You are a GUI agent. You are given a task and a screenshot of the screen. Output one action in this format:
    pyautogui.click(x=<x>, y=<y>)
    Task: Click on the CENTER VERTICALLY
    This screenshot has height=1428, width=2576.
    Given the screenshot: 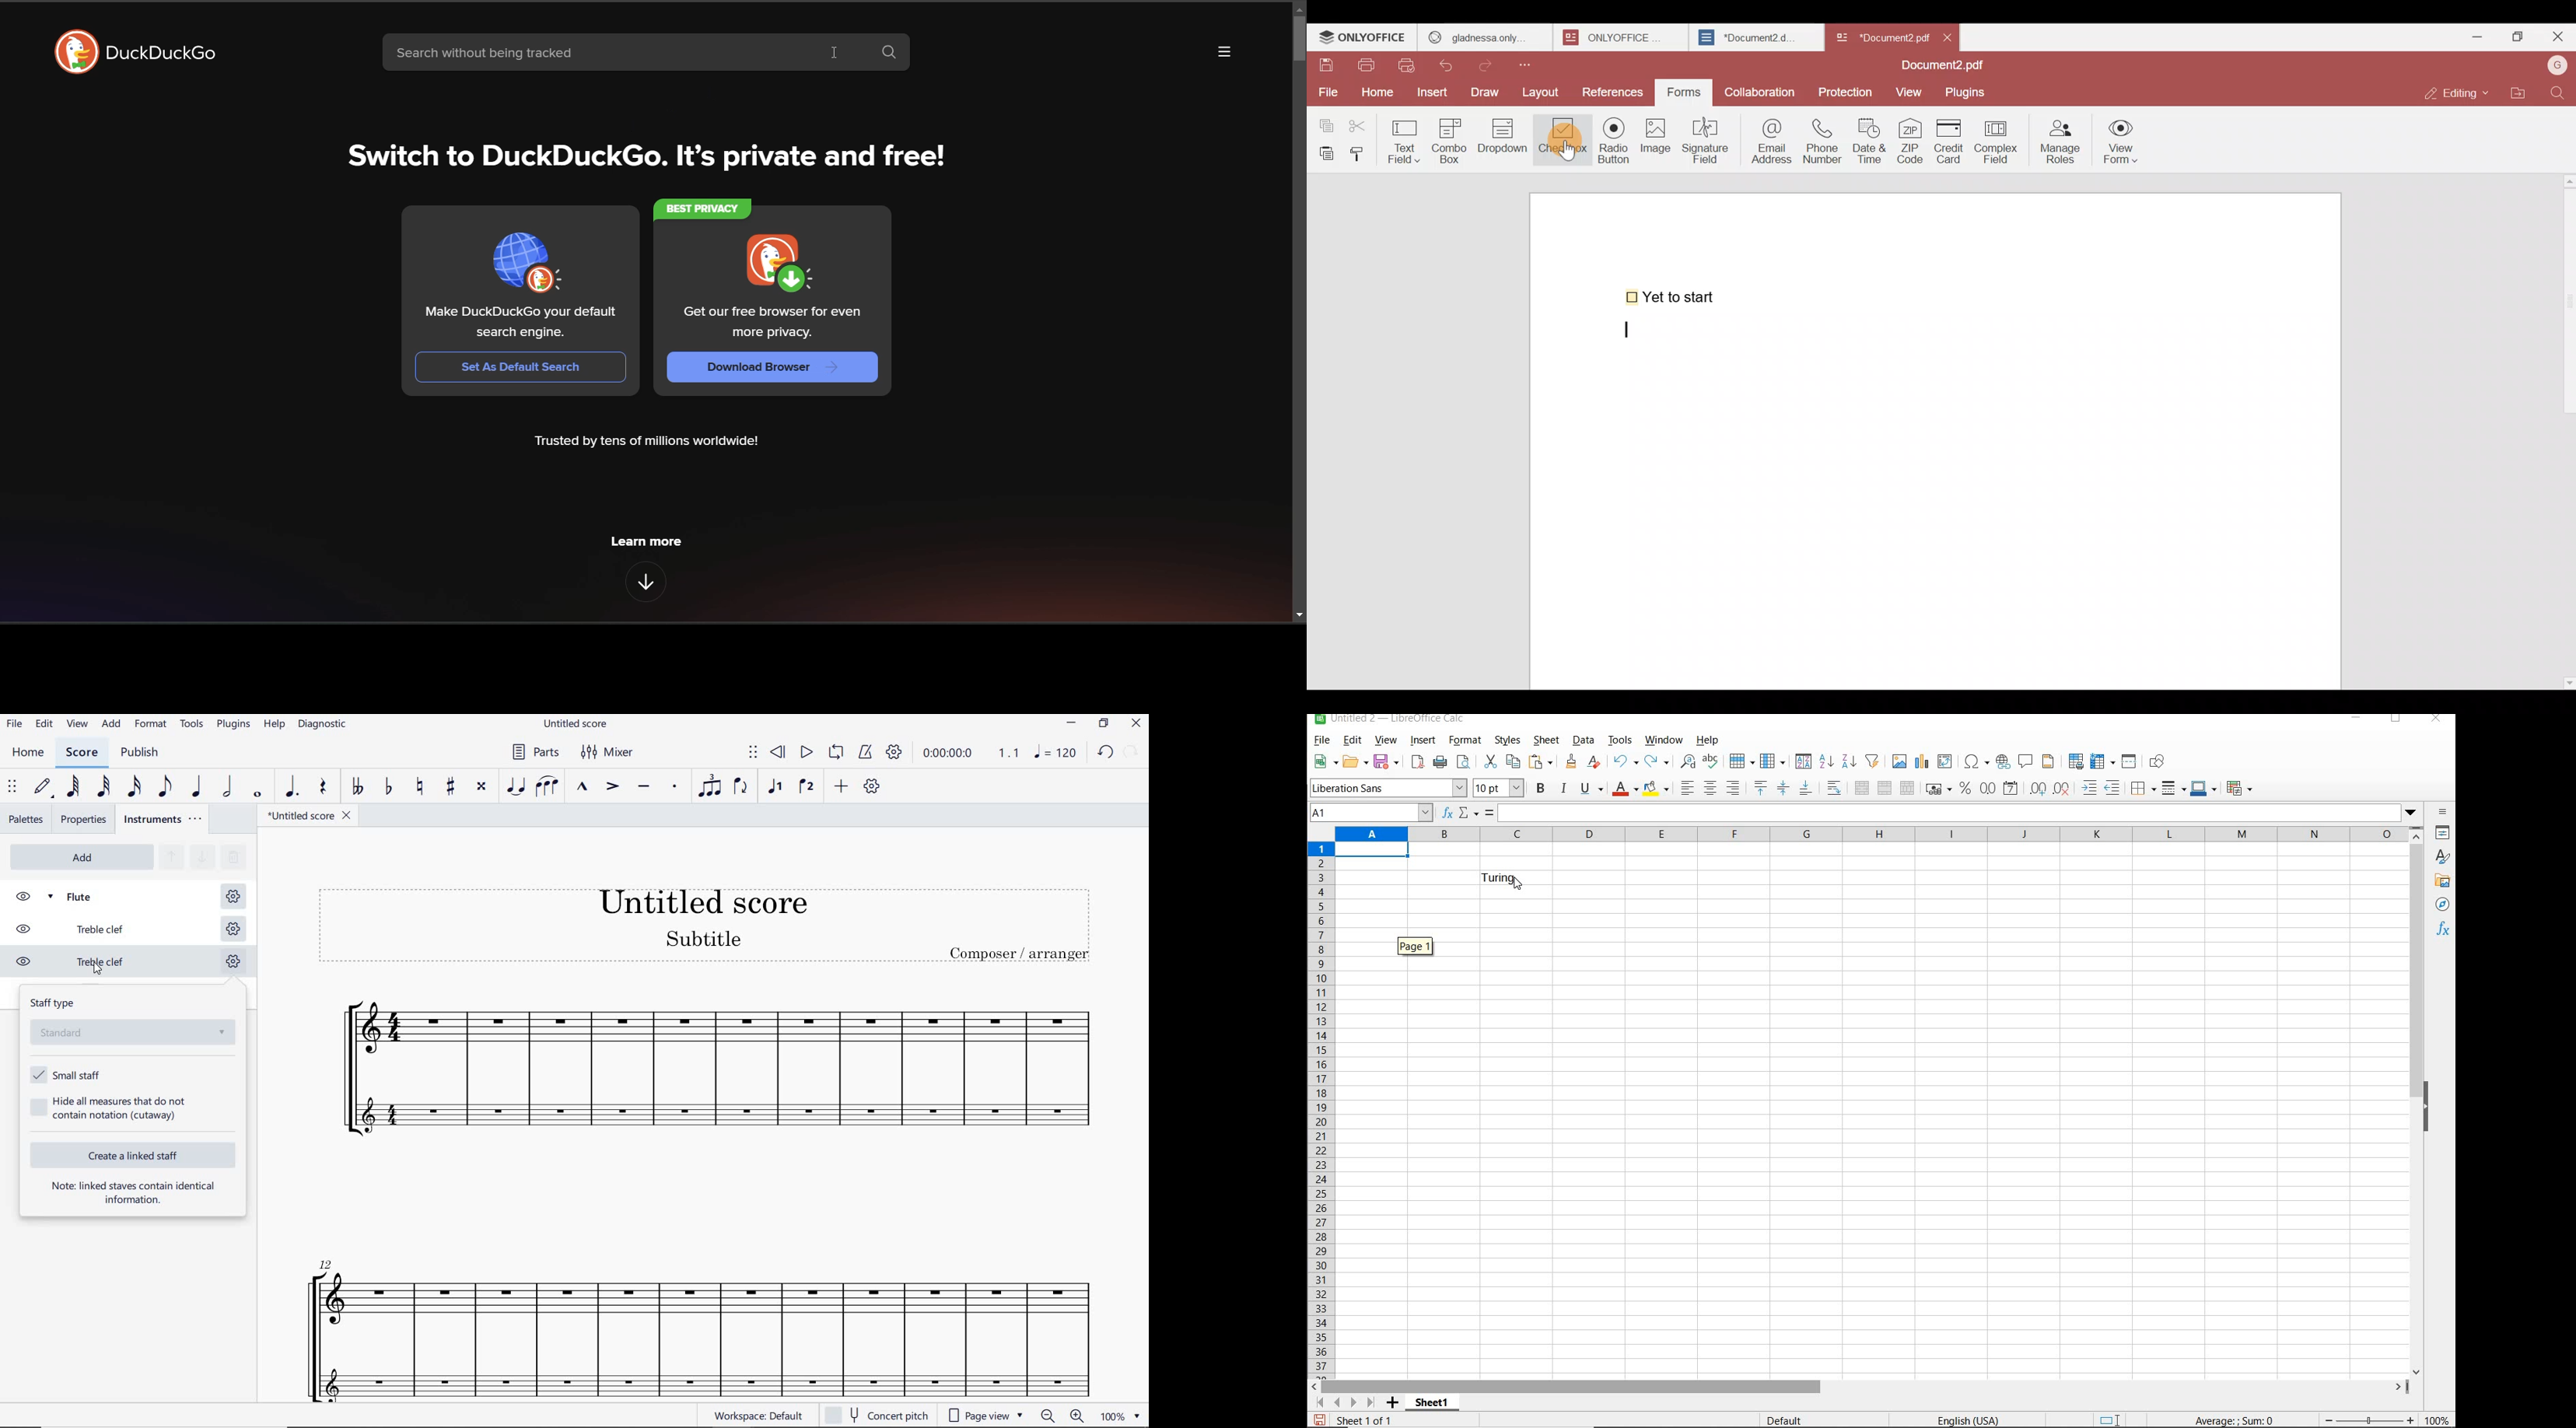 What is the action you would take?
    pyautogui.click(x=1784, y=789)
    